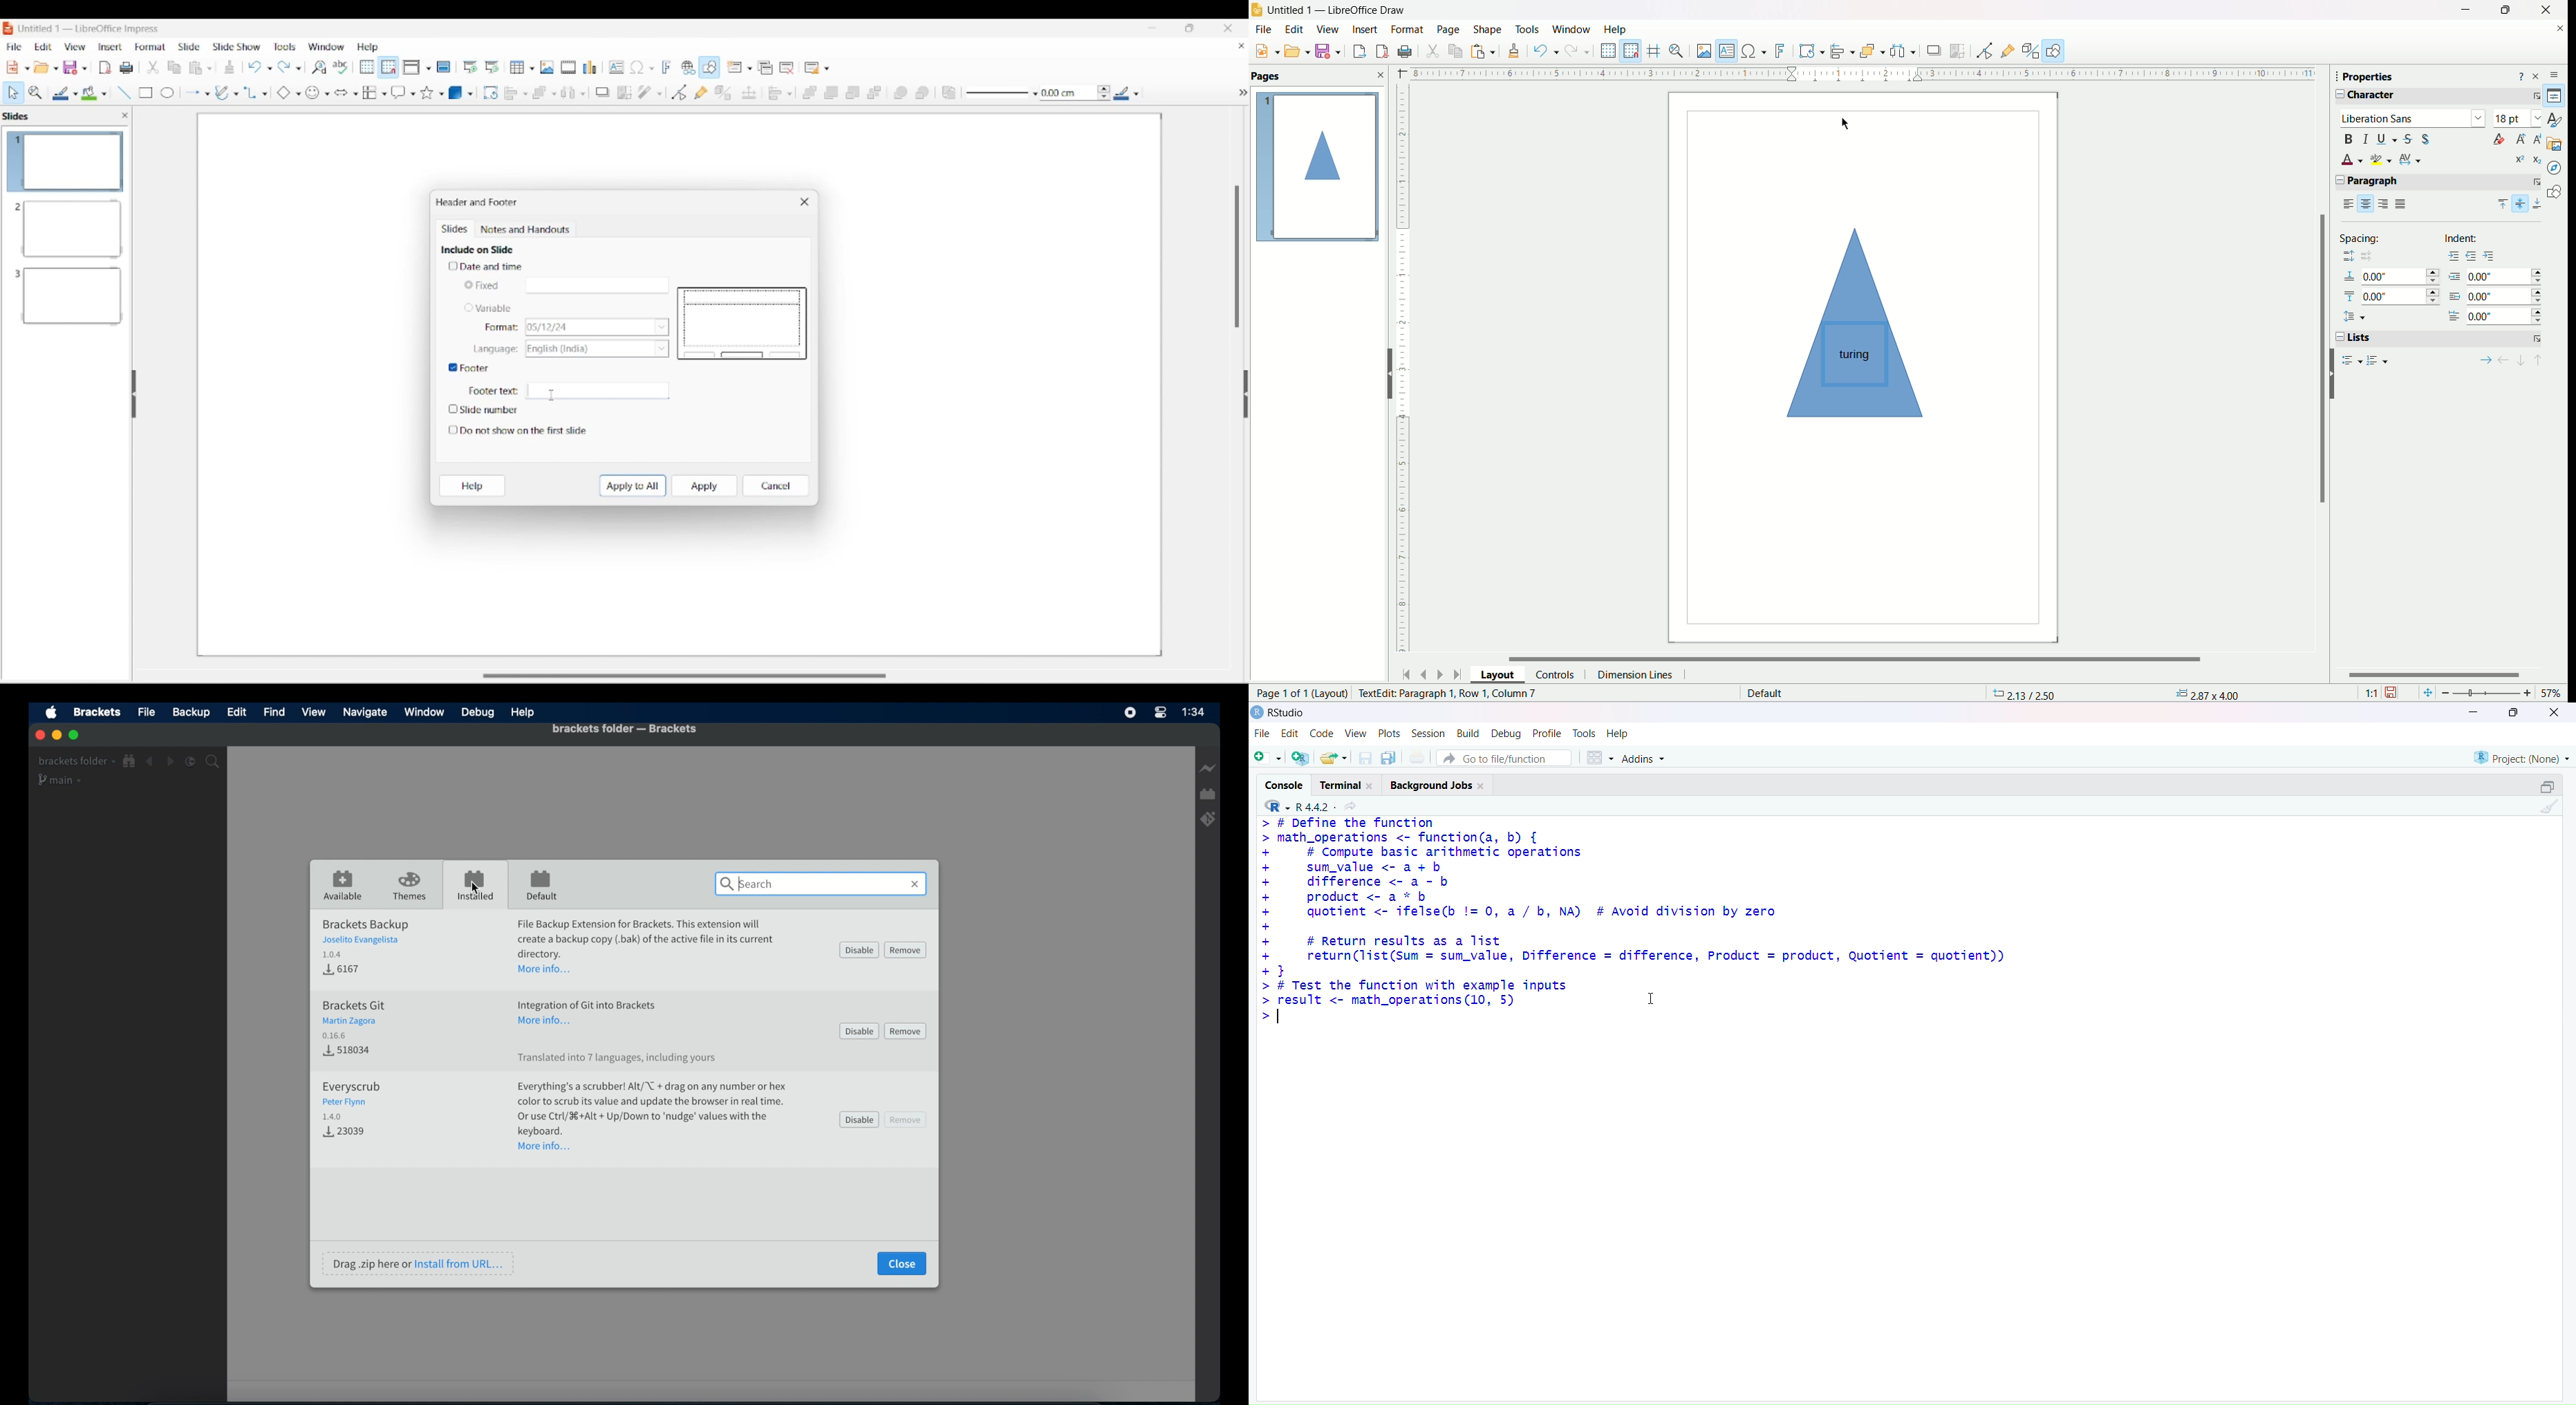 The width and height of the screenshot is (2576, 1428). What do you see at coordinates (470, 67) in the screenshot?
I see `Start from first slide` at bounding box center [470, 67].